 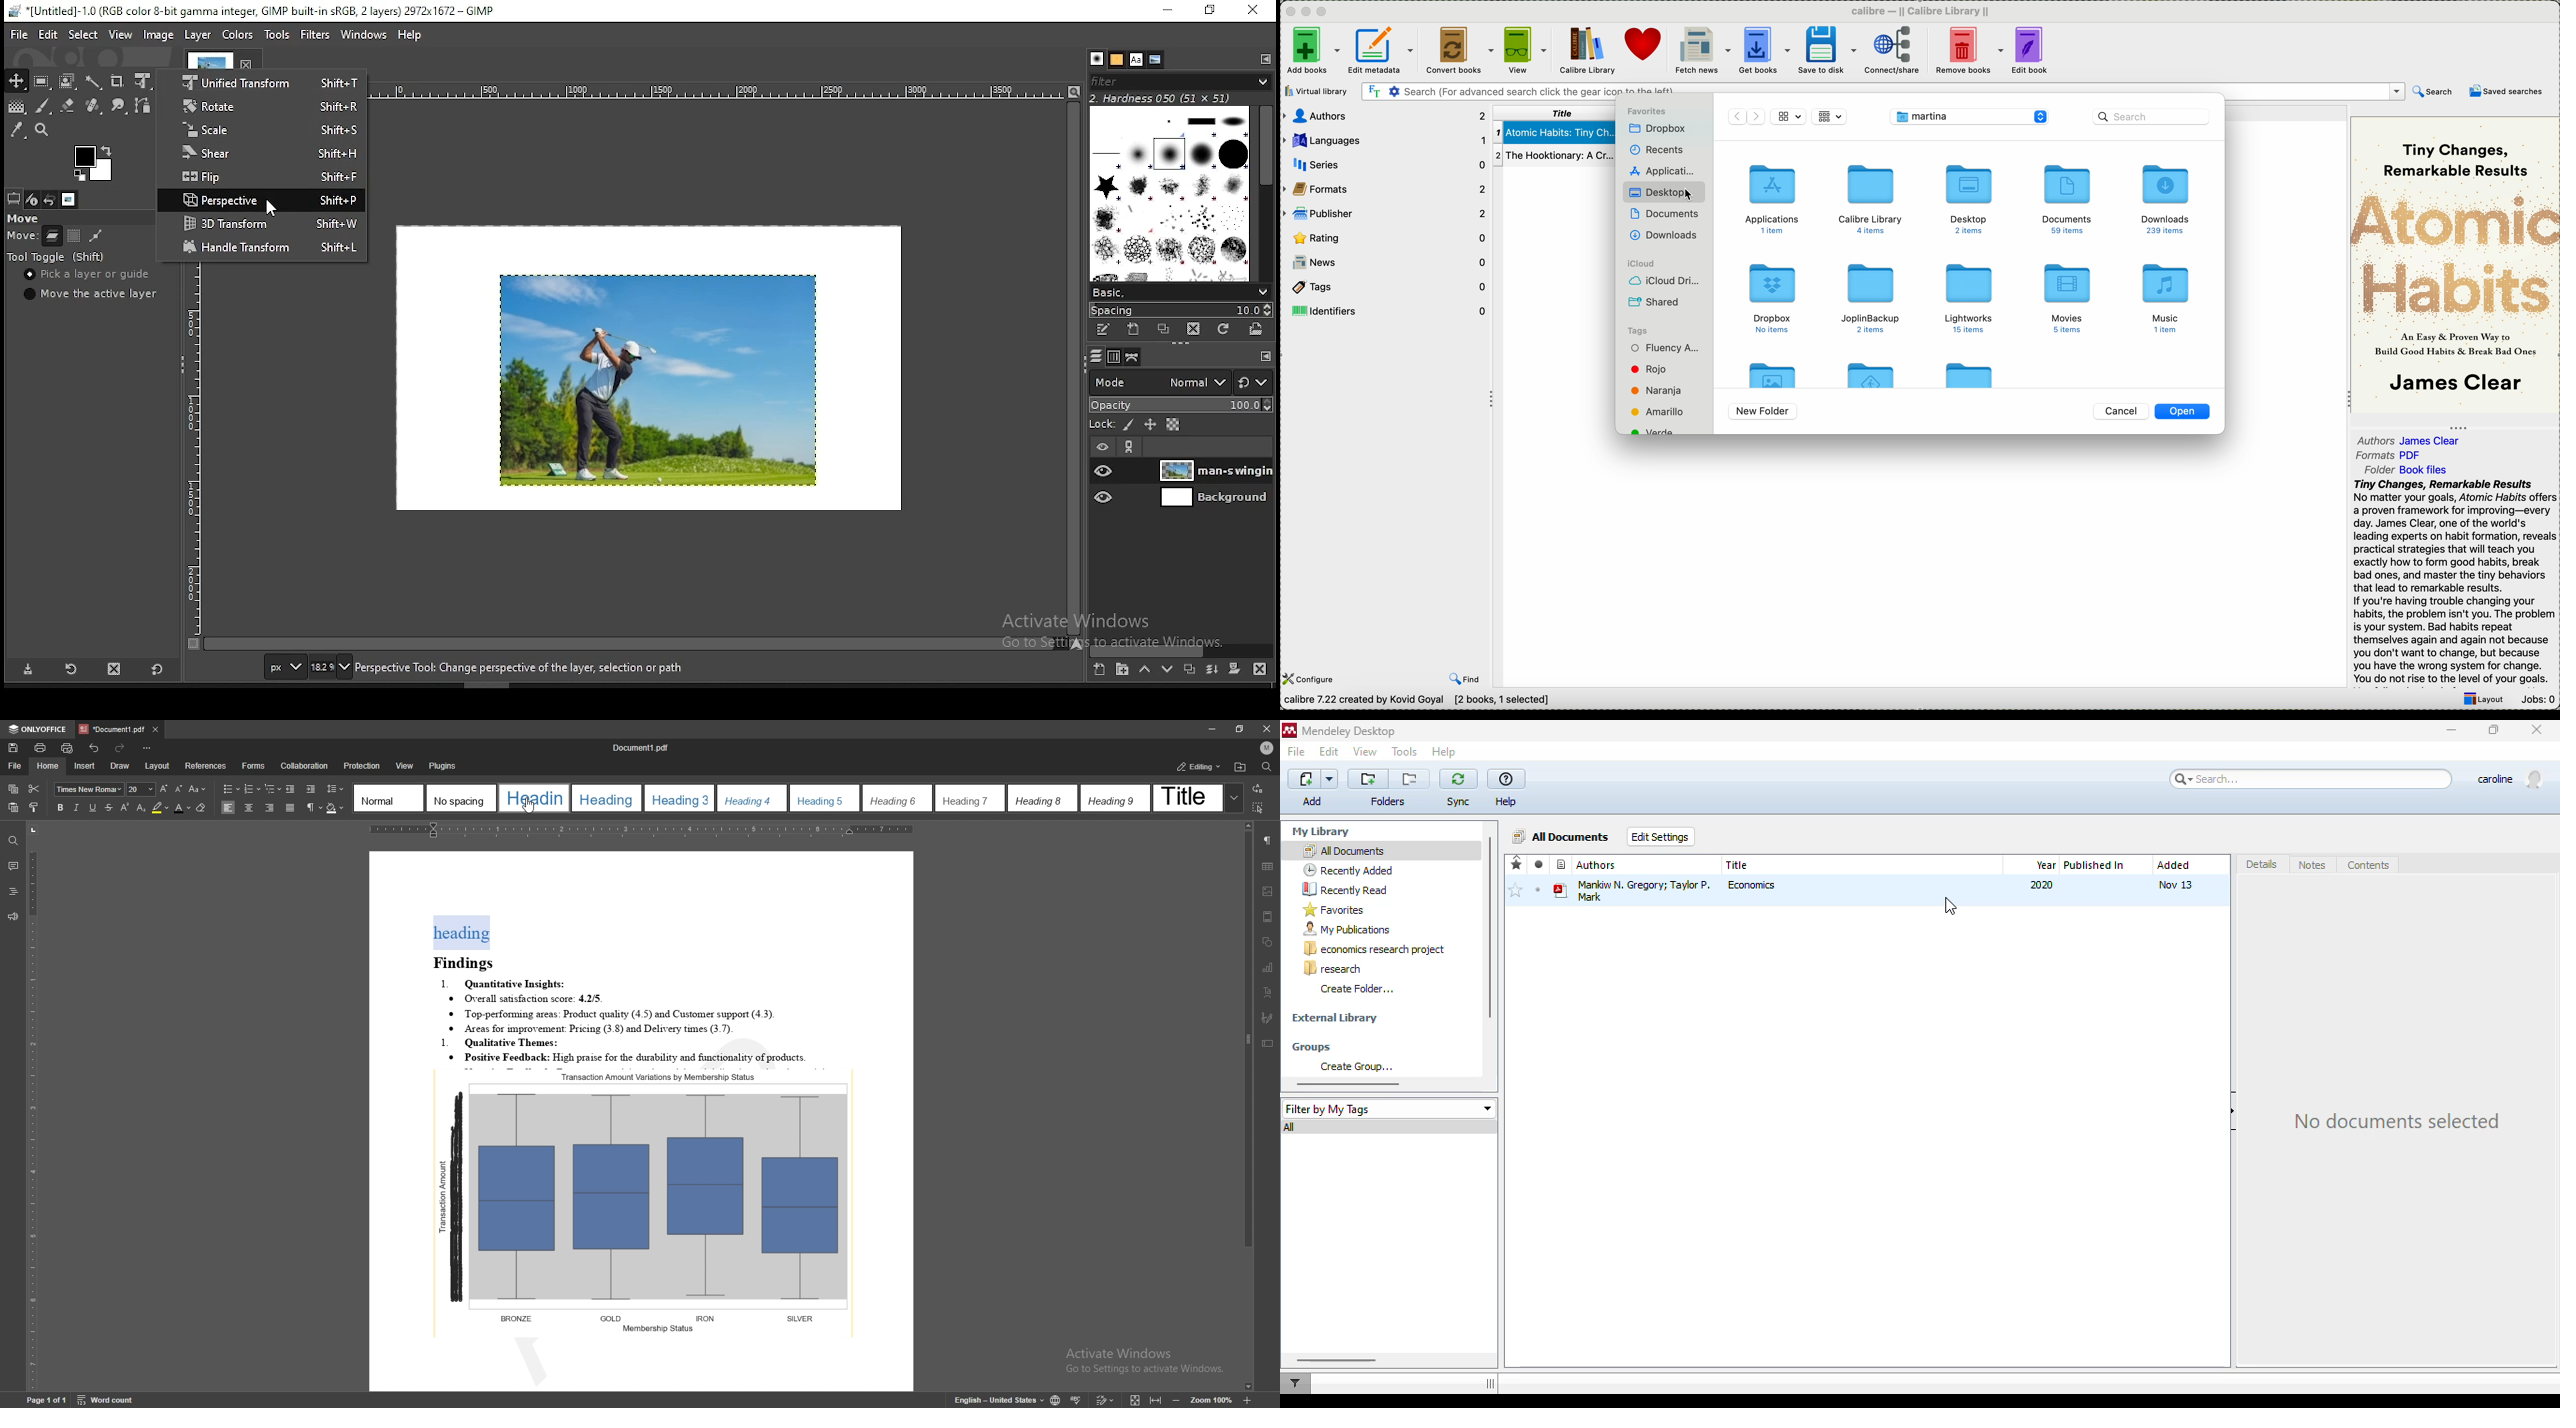 What do you see at coordinates (1376, 950) in the screenshot?
I see `economics research project` at bounding box center [1376, 950].